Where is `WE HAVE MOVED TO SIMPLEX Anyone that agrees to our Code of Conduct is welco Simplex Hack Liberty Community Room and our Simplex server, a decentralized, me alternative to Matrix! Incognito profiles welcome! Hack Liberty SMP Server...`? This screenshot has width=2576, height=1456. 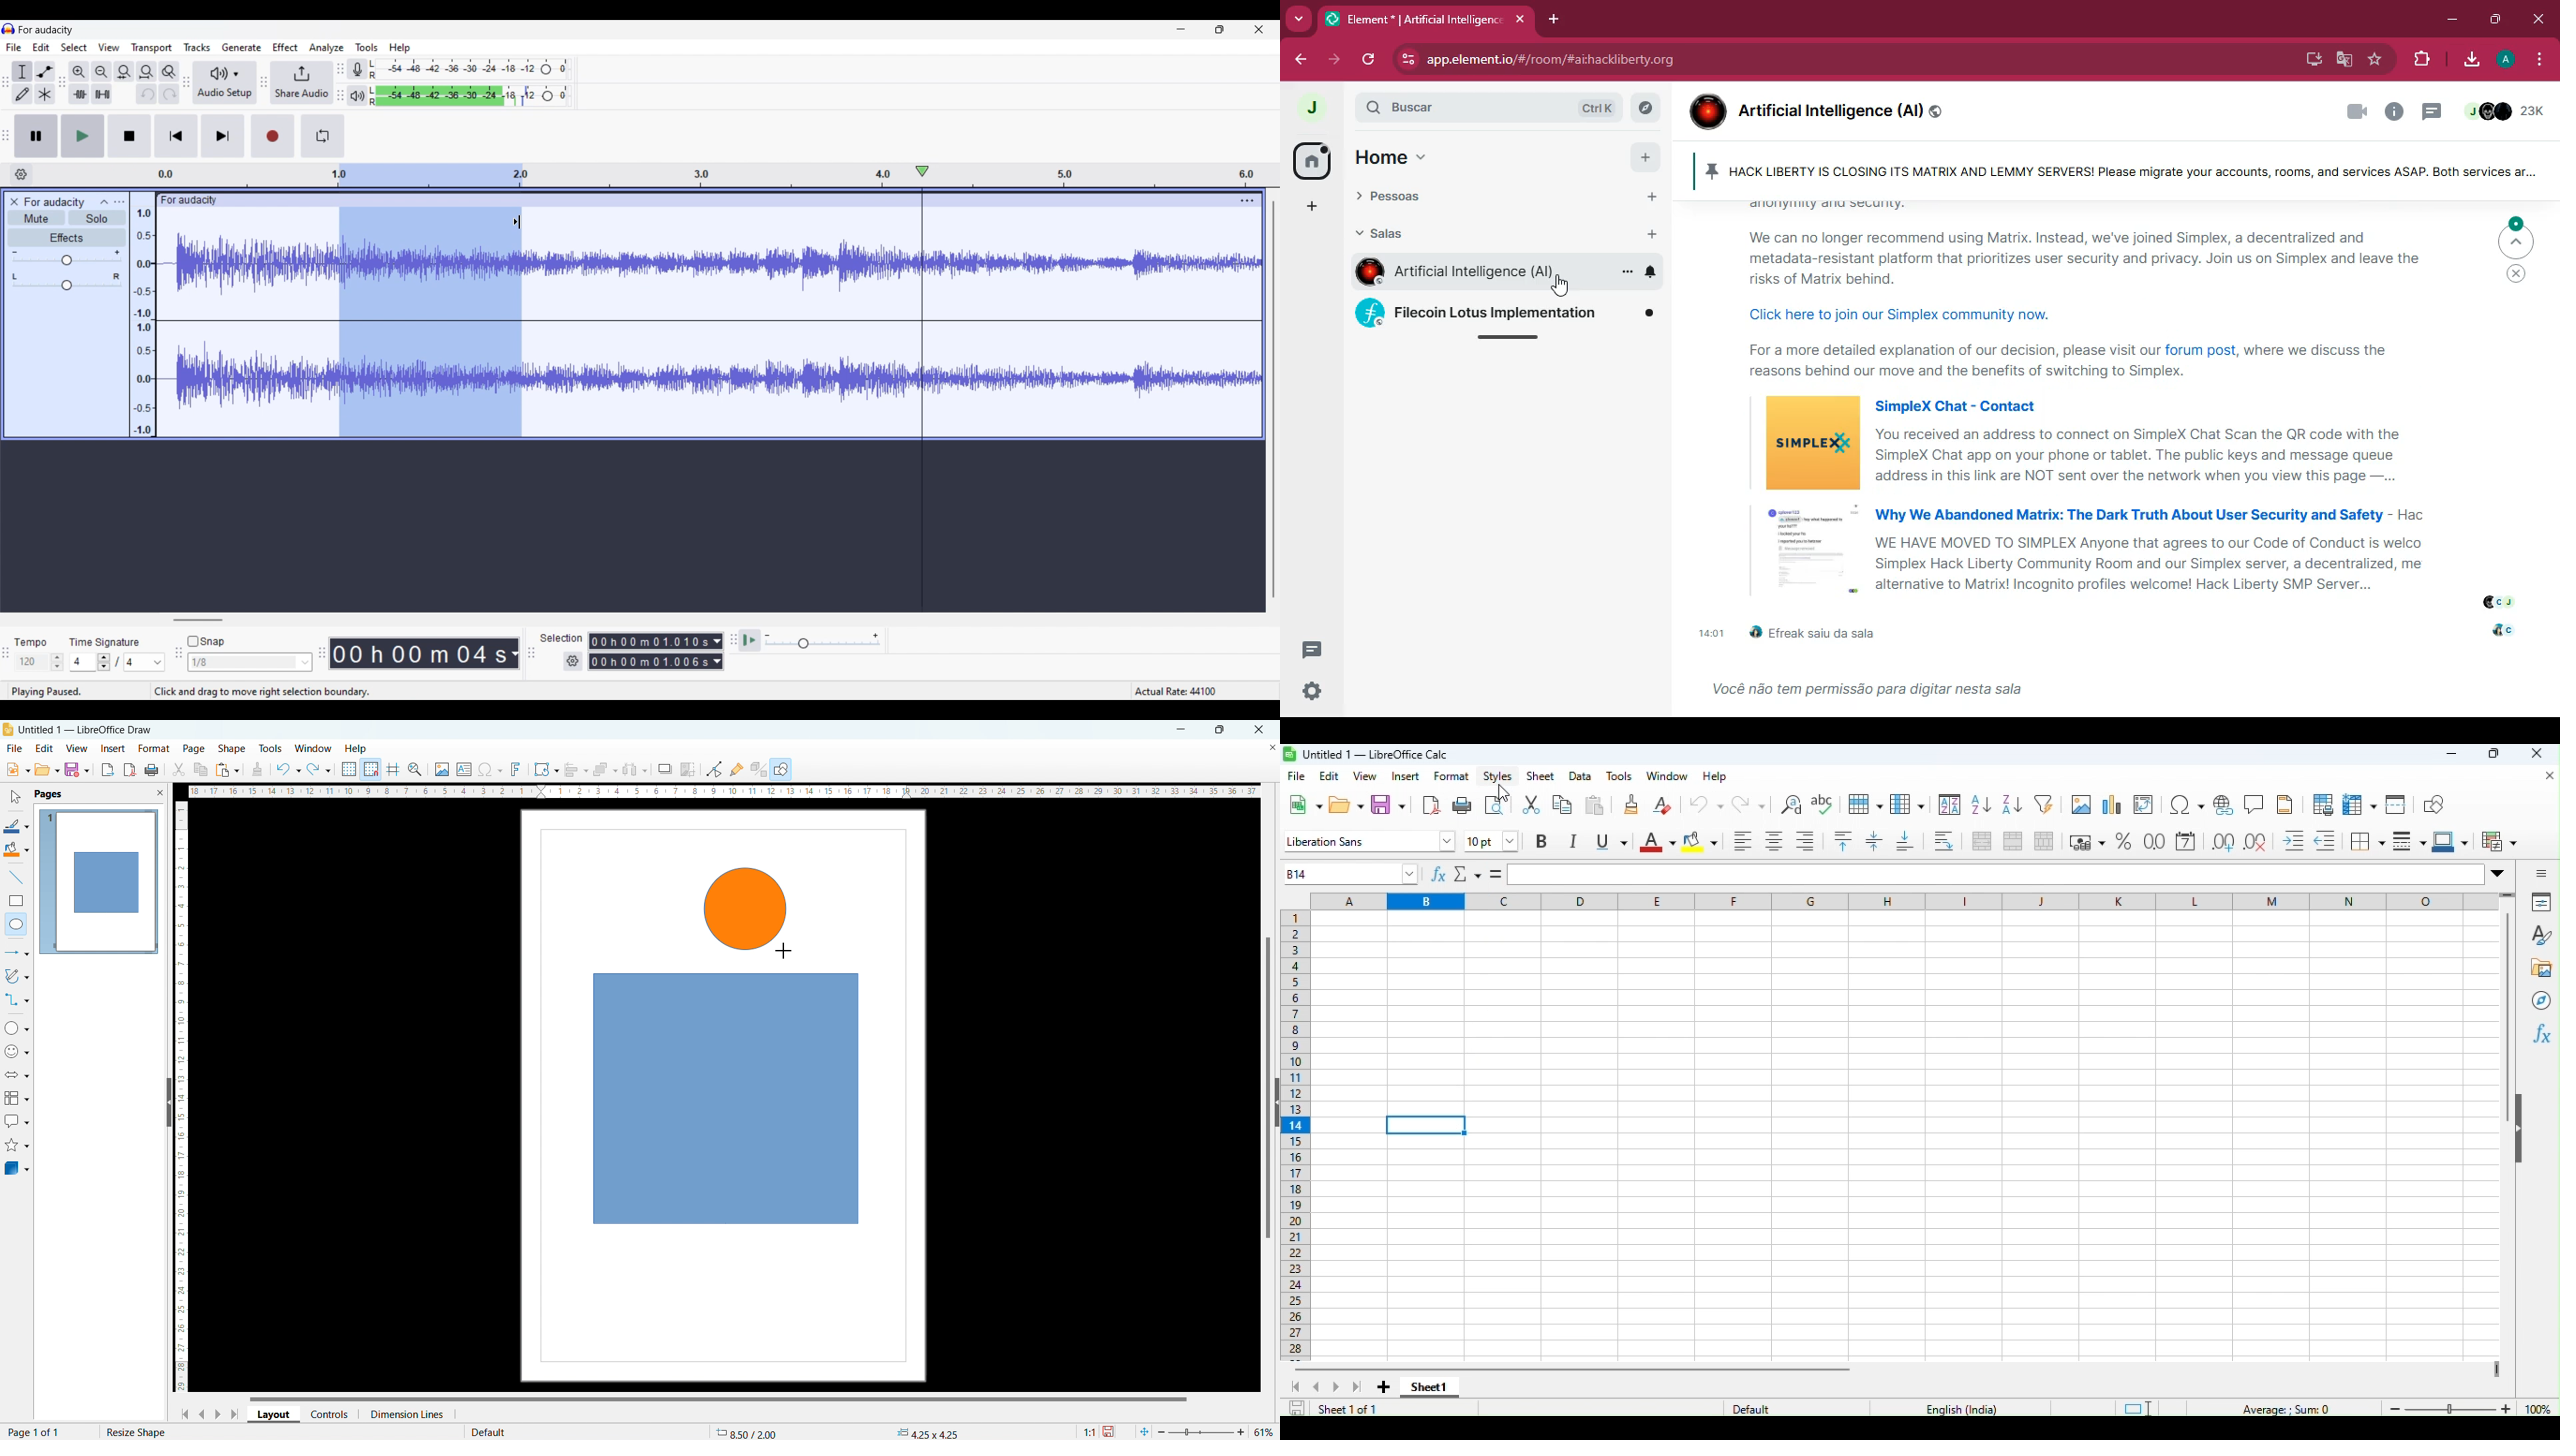 WE HAVE MOVED TO SIMPLEX Anyone that agrees to our Code of Conduct is welco Simplex Hack Liberty Community Room and our Simplex server, a decentralized, me alternative to Matrix! Incognito profiles welcome! Hack Liberty SMP Server... is located at coordinates (2151, 563).